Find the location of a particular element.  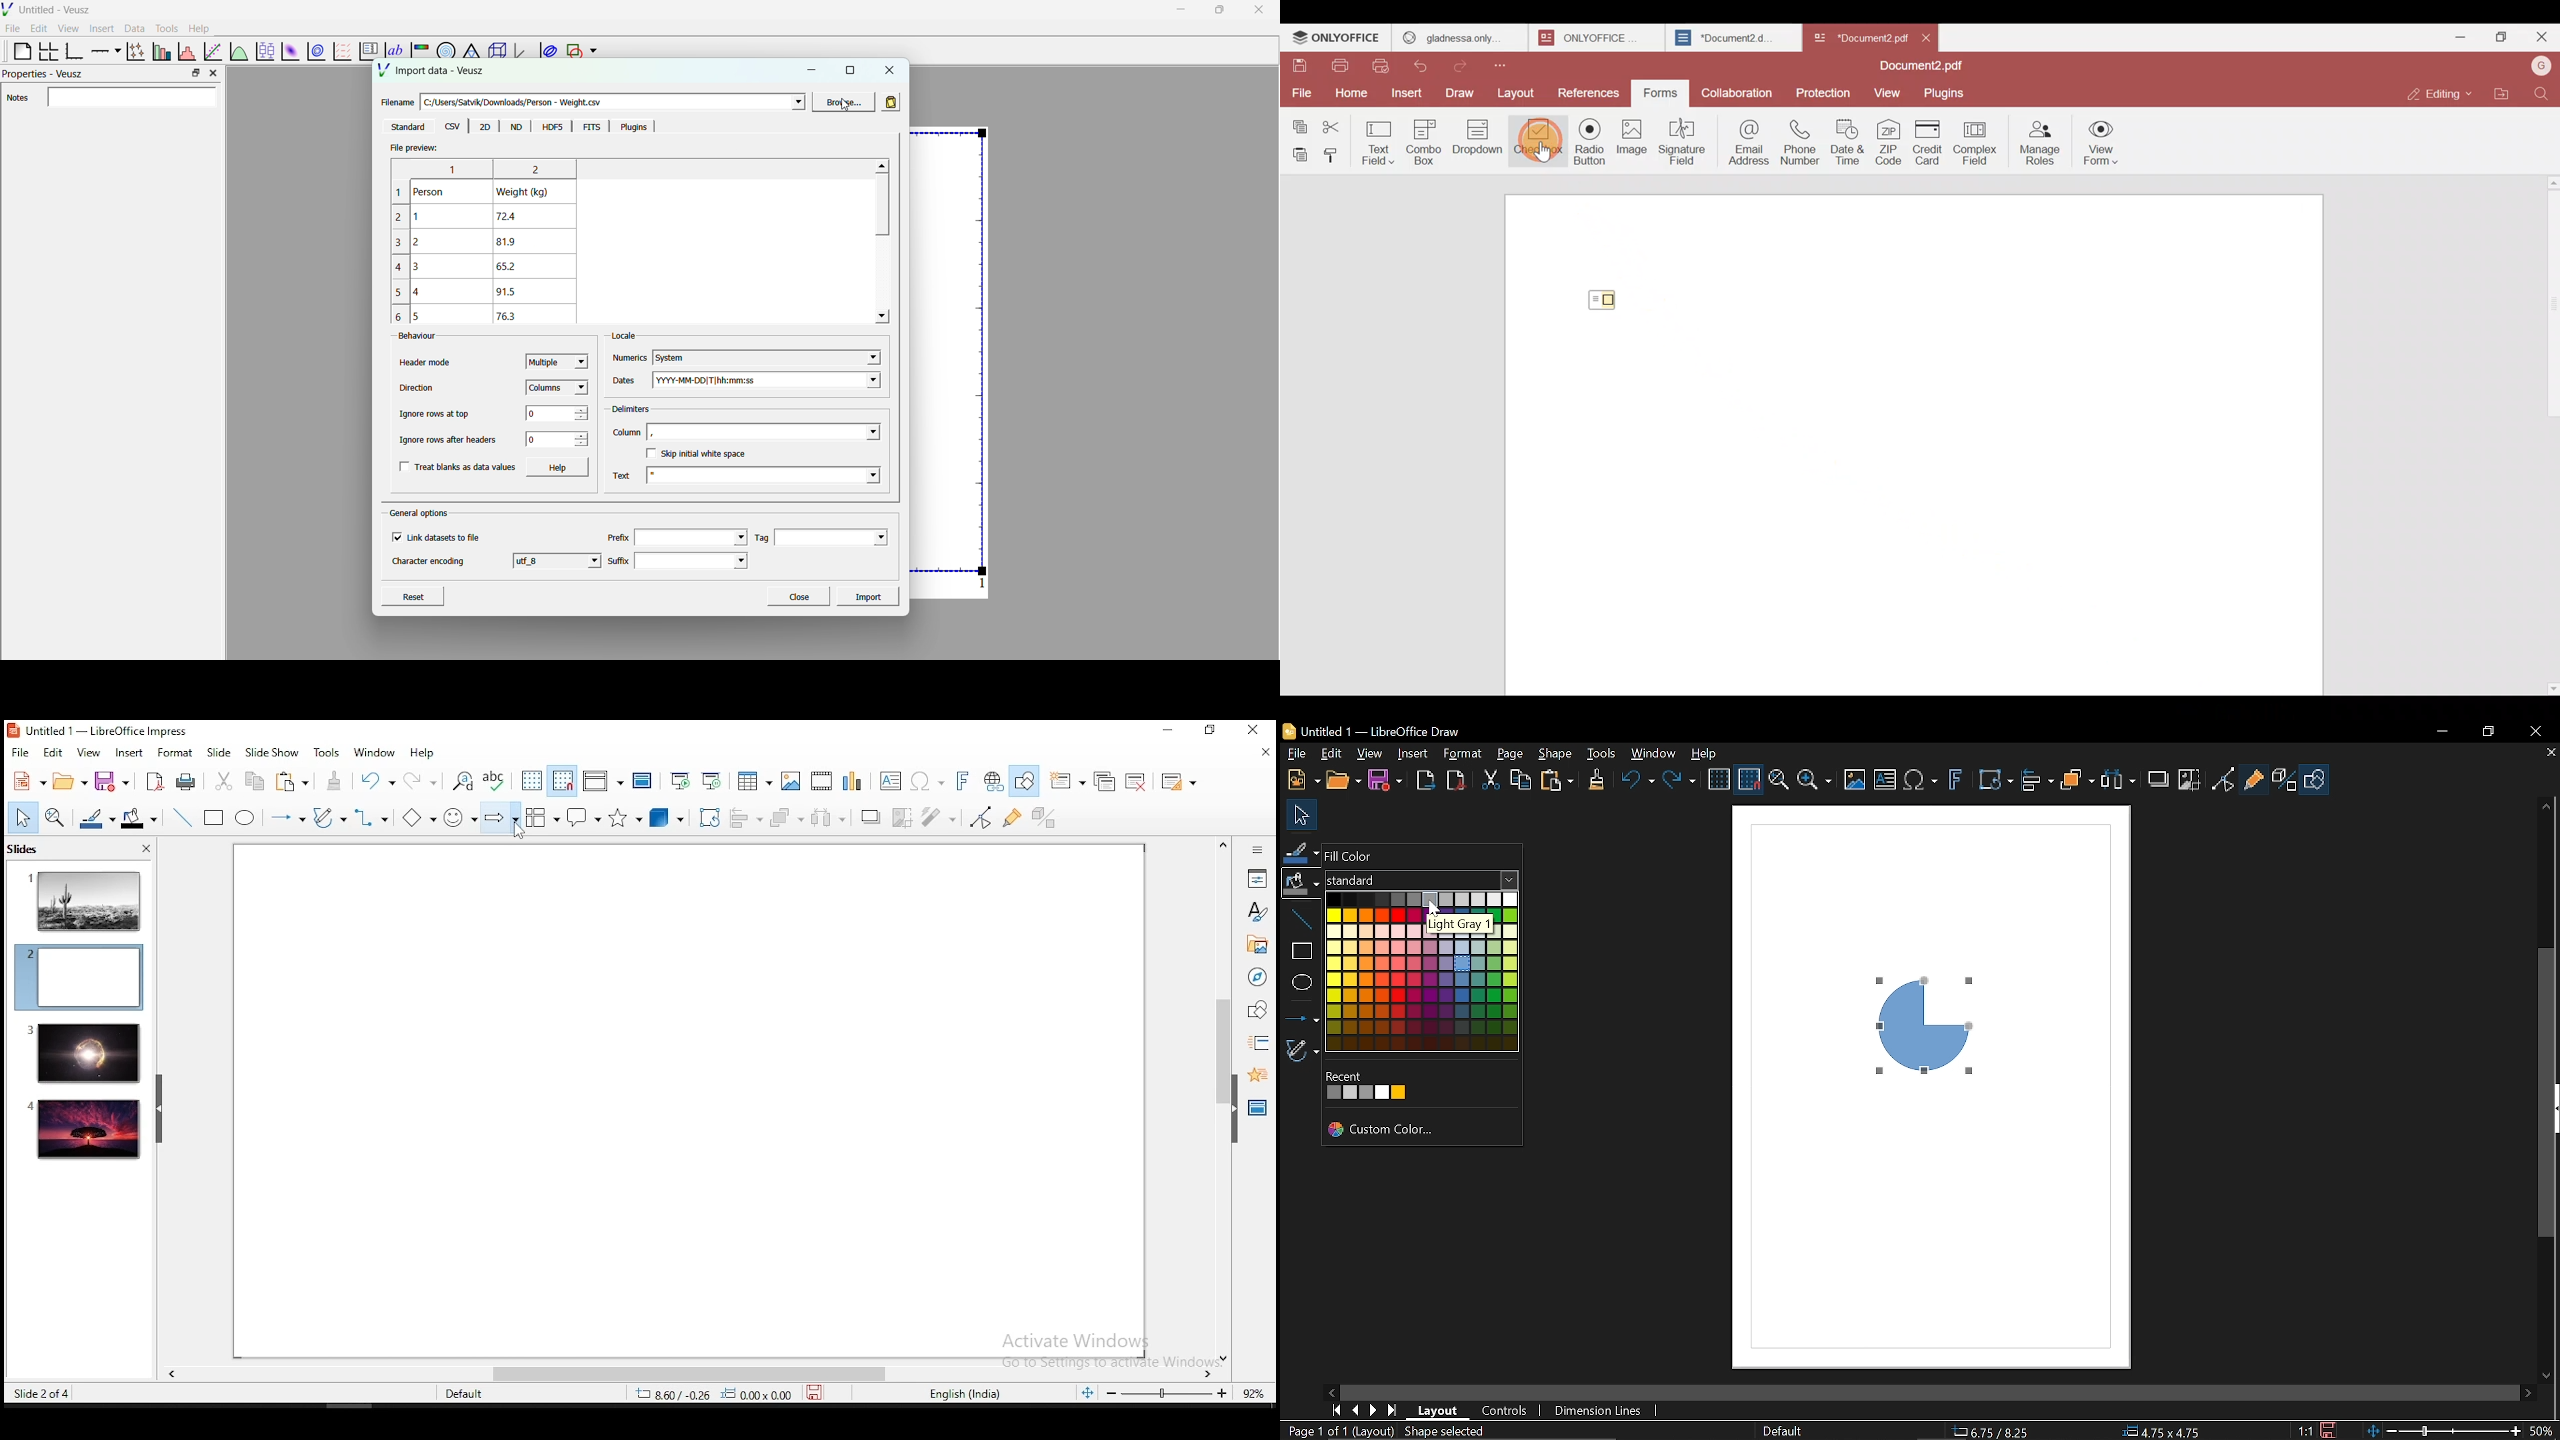

maximize is located at coordinates (849, 70).